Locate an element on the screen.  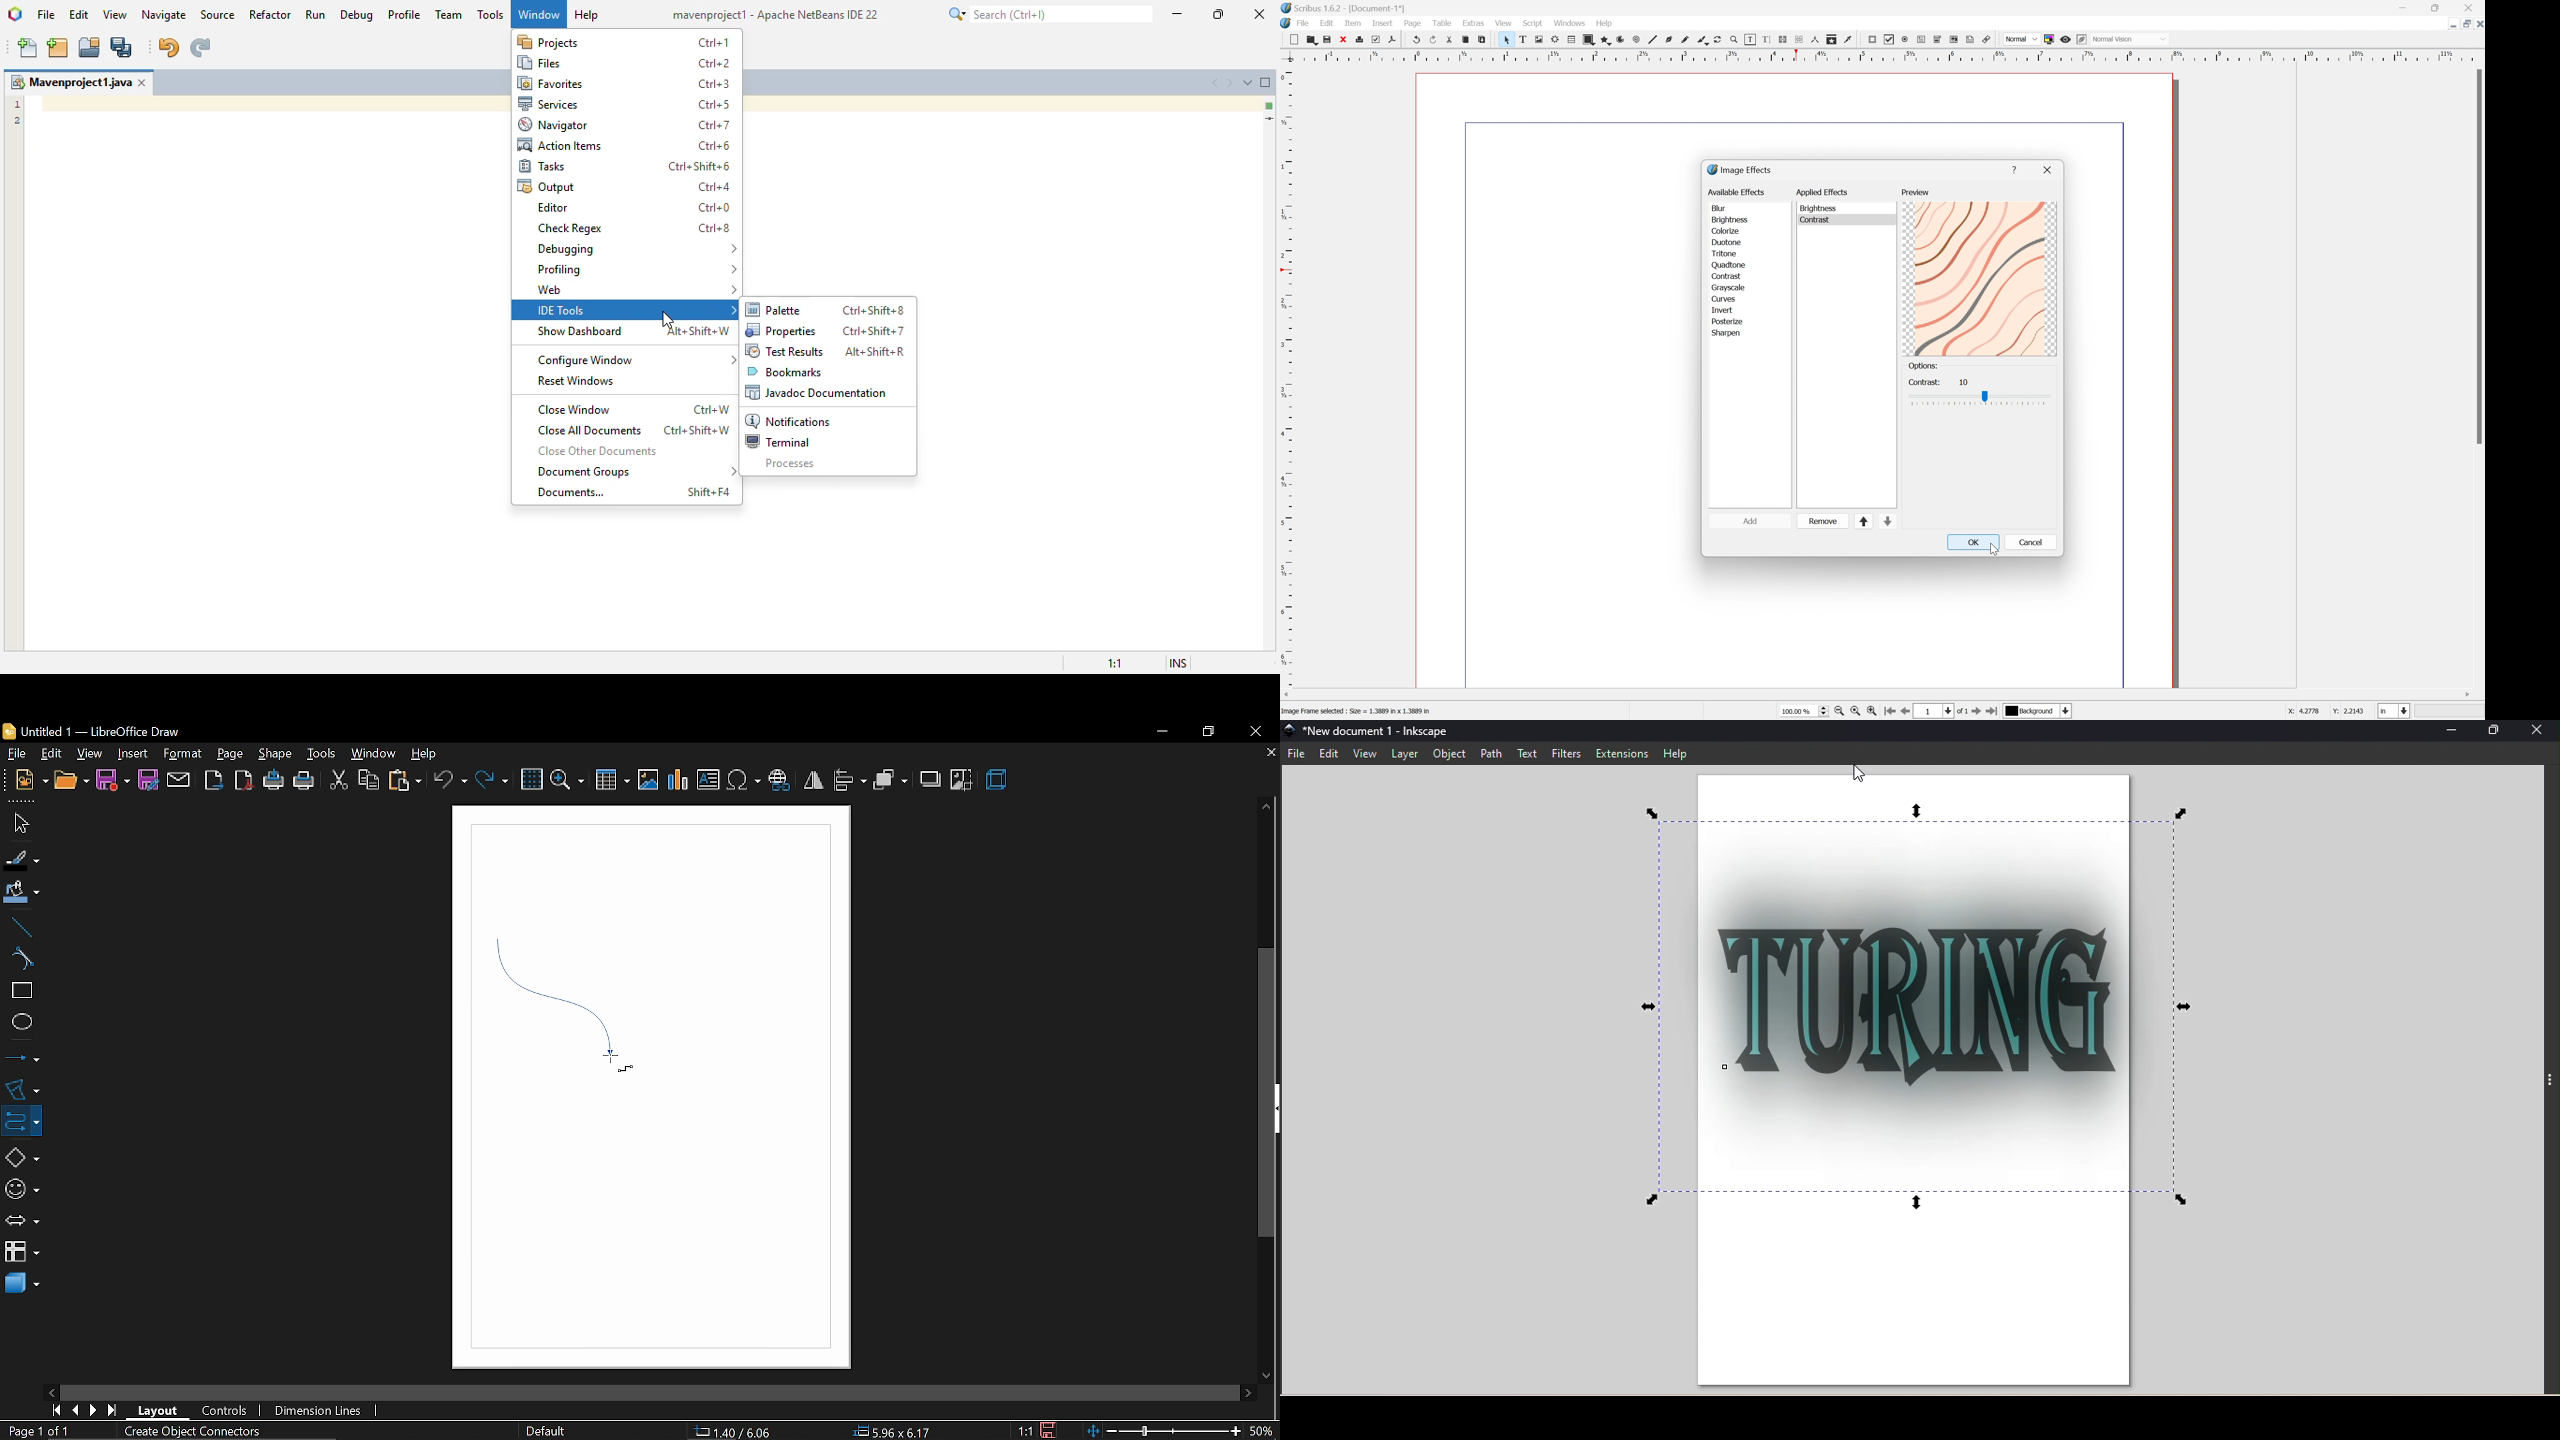
Render frame is located at coordinates (1556, 39).